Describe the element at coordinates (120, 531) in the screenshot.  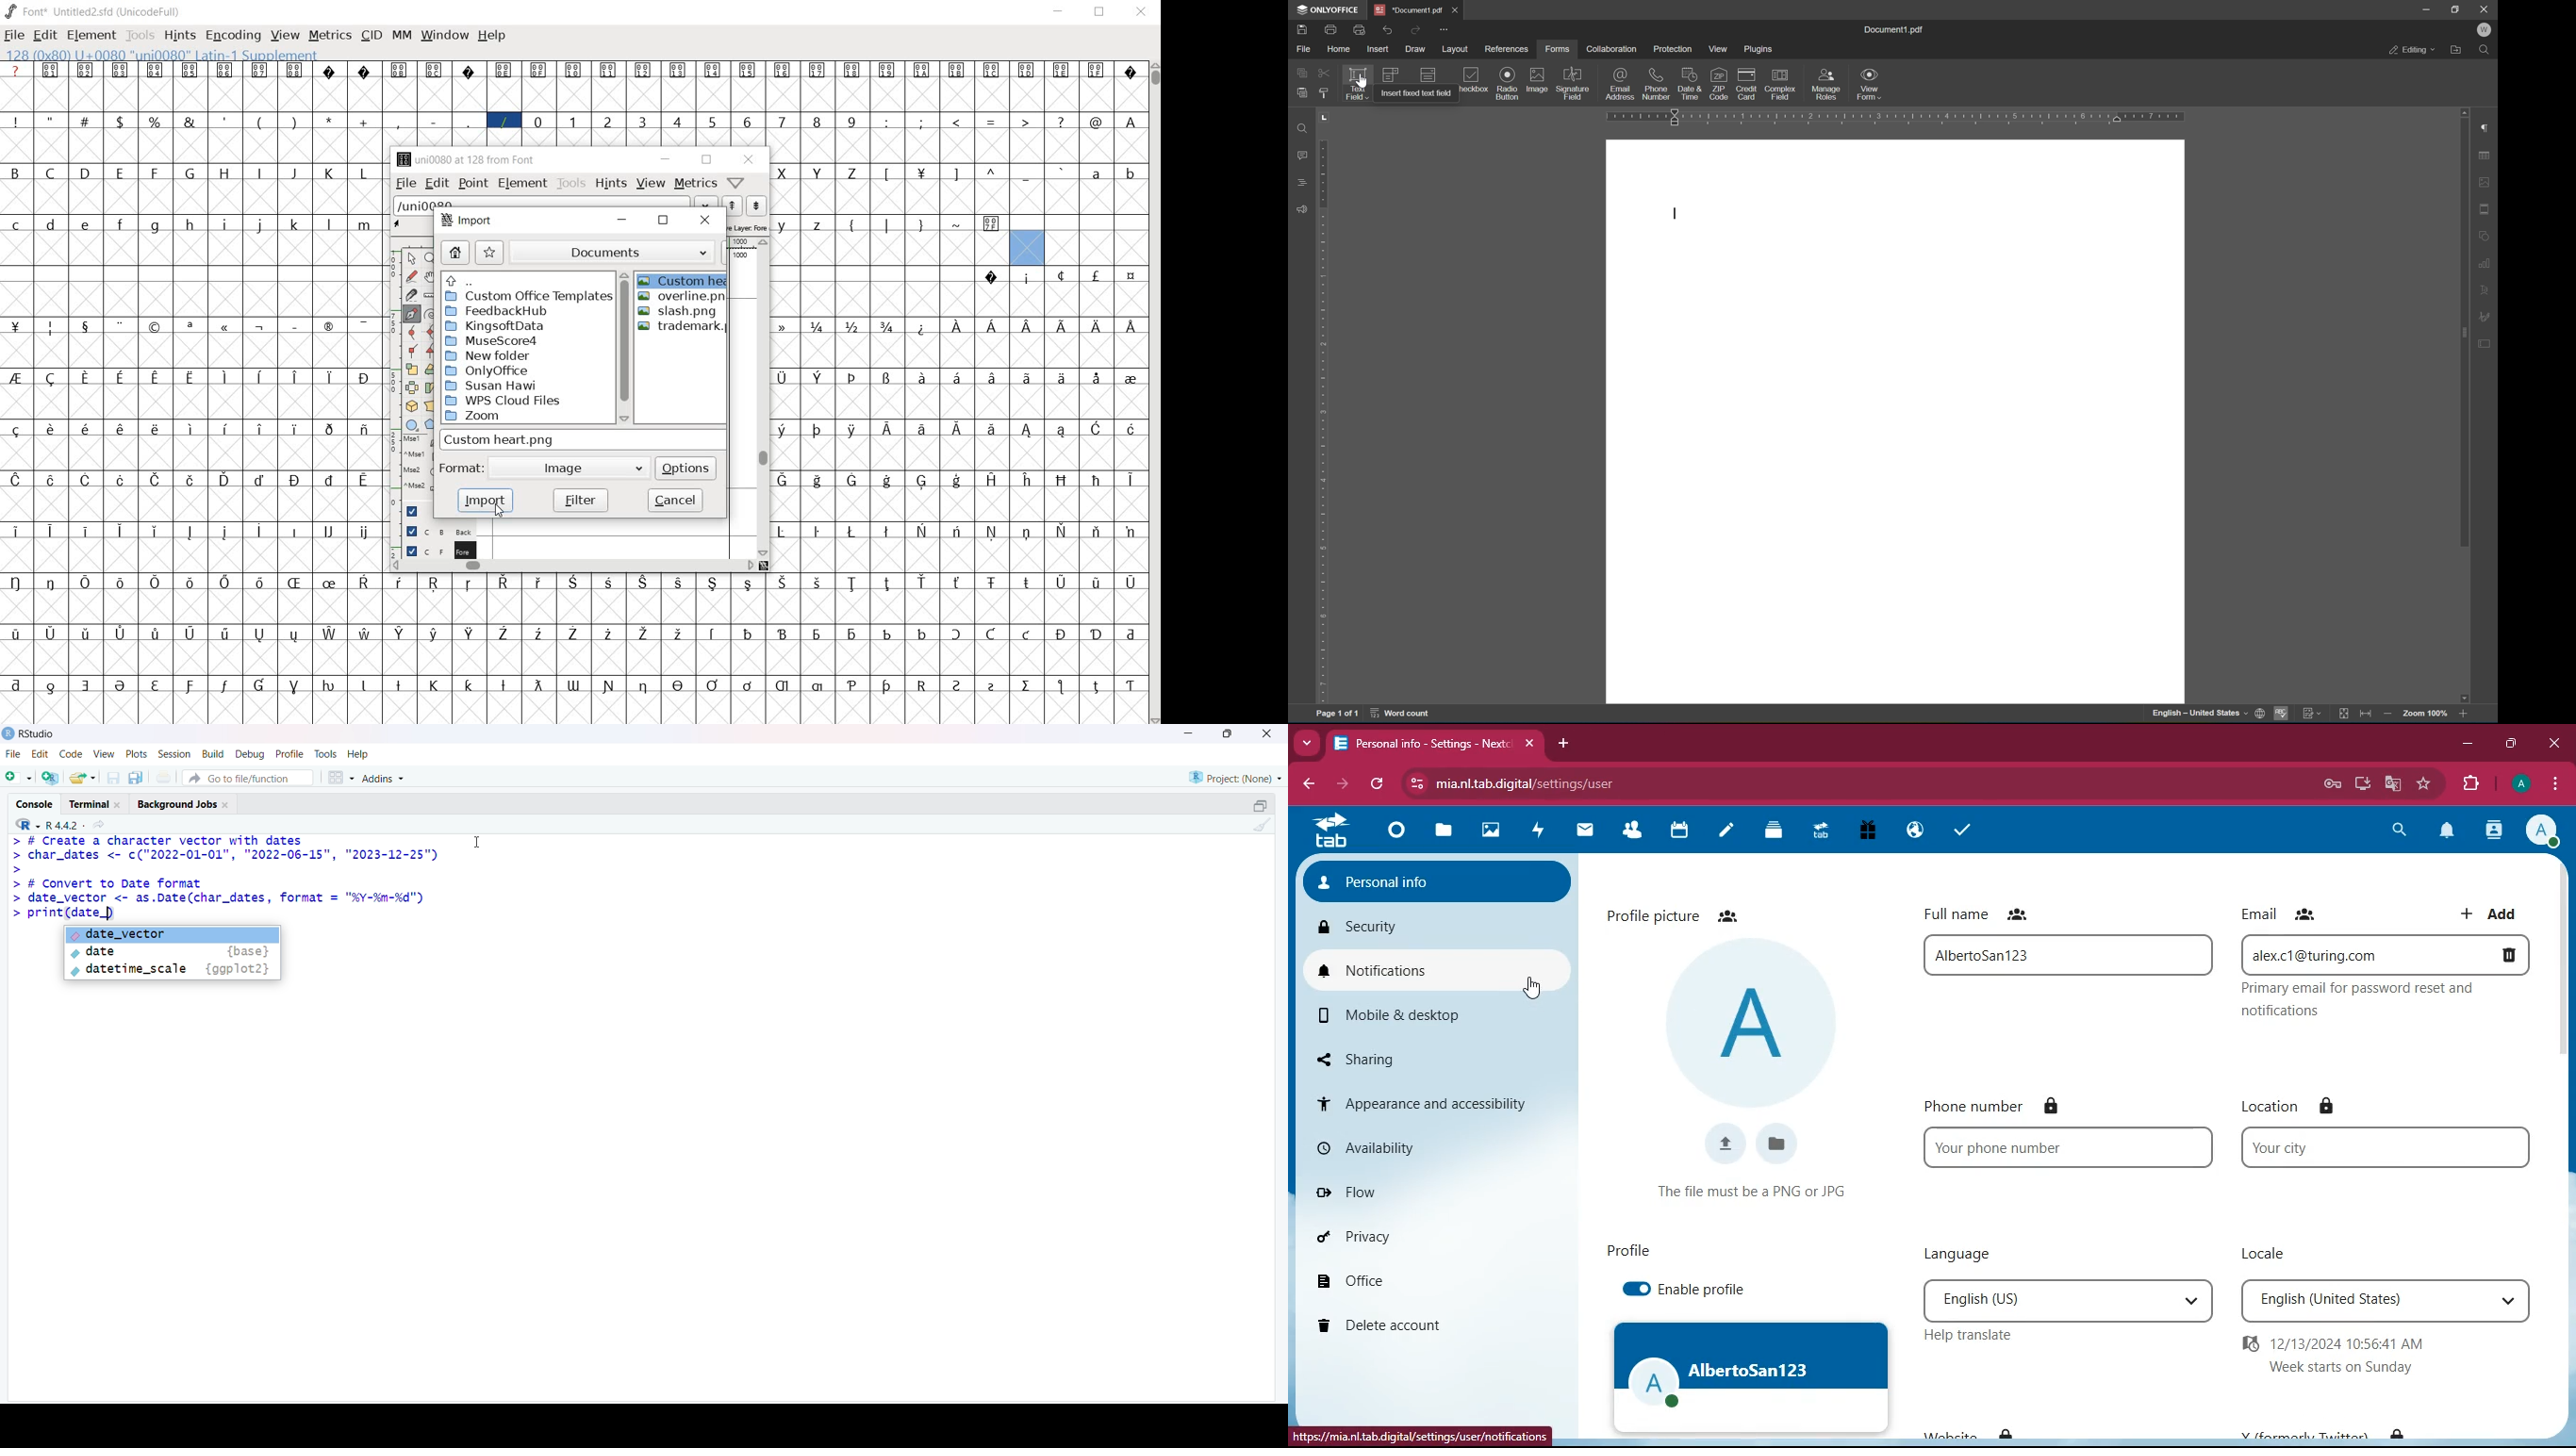
I see `glyph` at that location.